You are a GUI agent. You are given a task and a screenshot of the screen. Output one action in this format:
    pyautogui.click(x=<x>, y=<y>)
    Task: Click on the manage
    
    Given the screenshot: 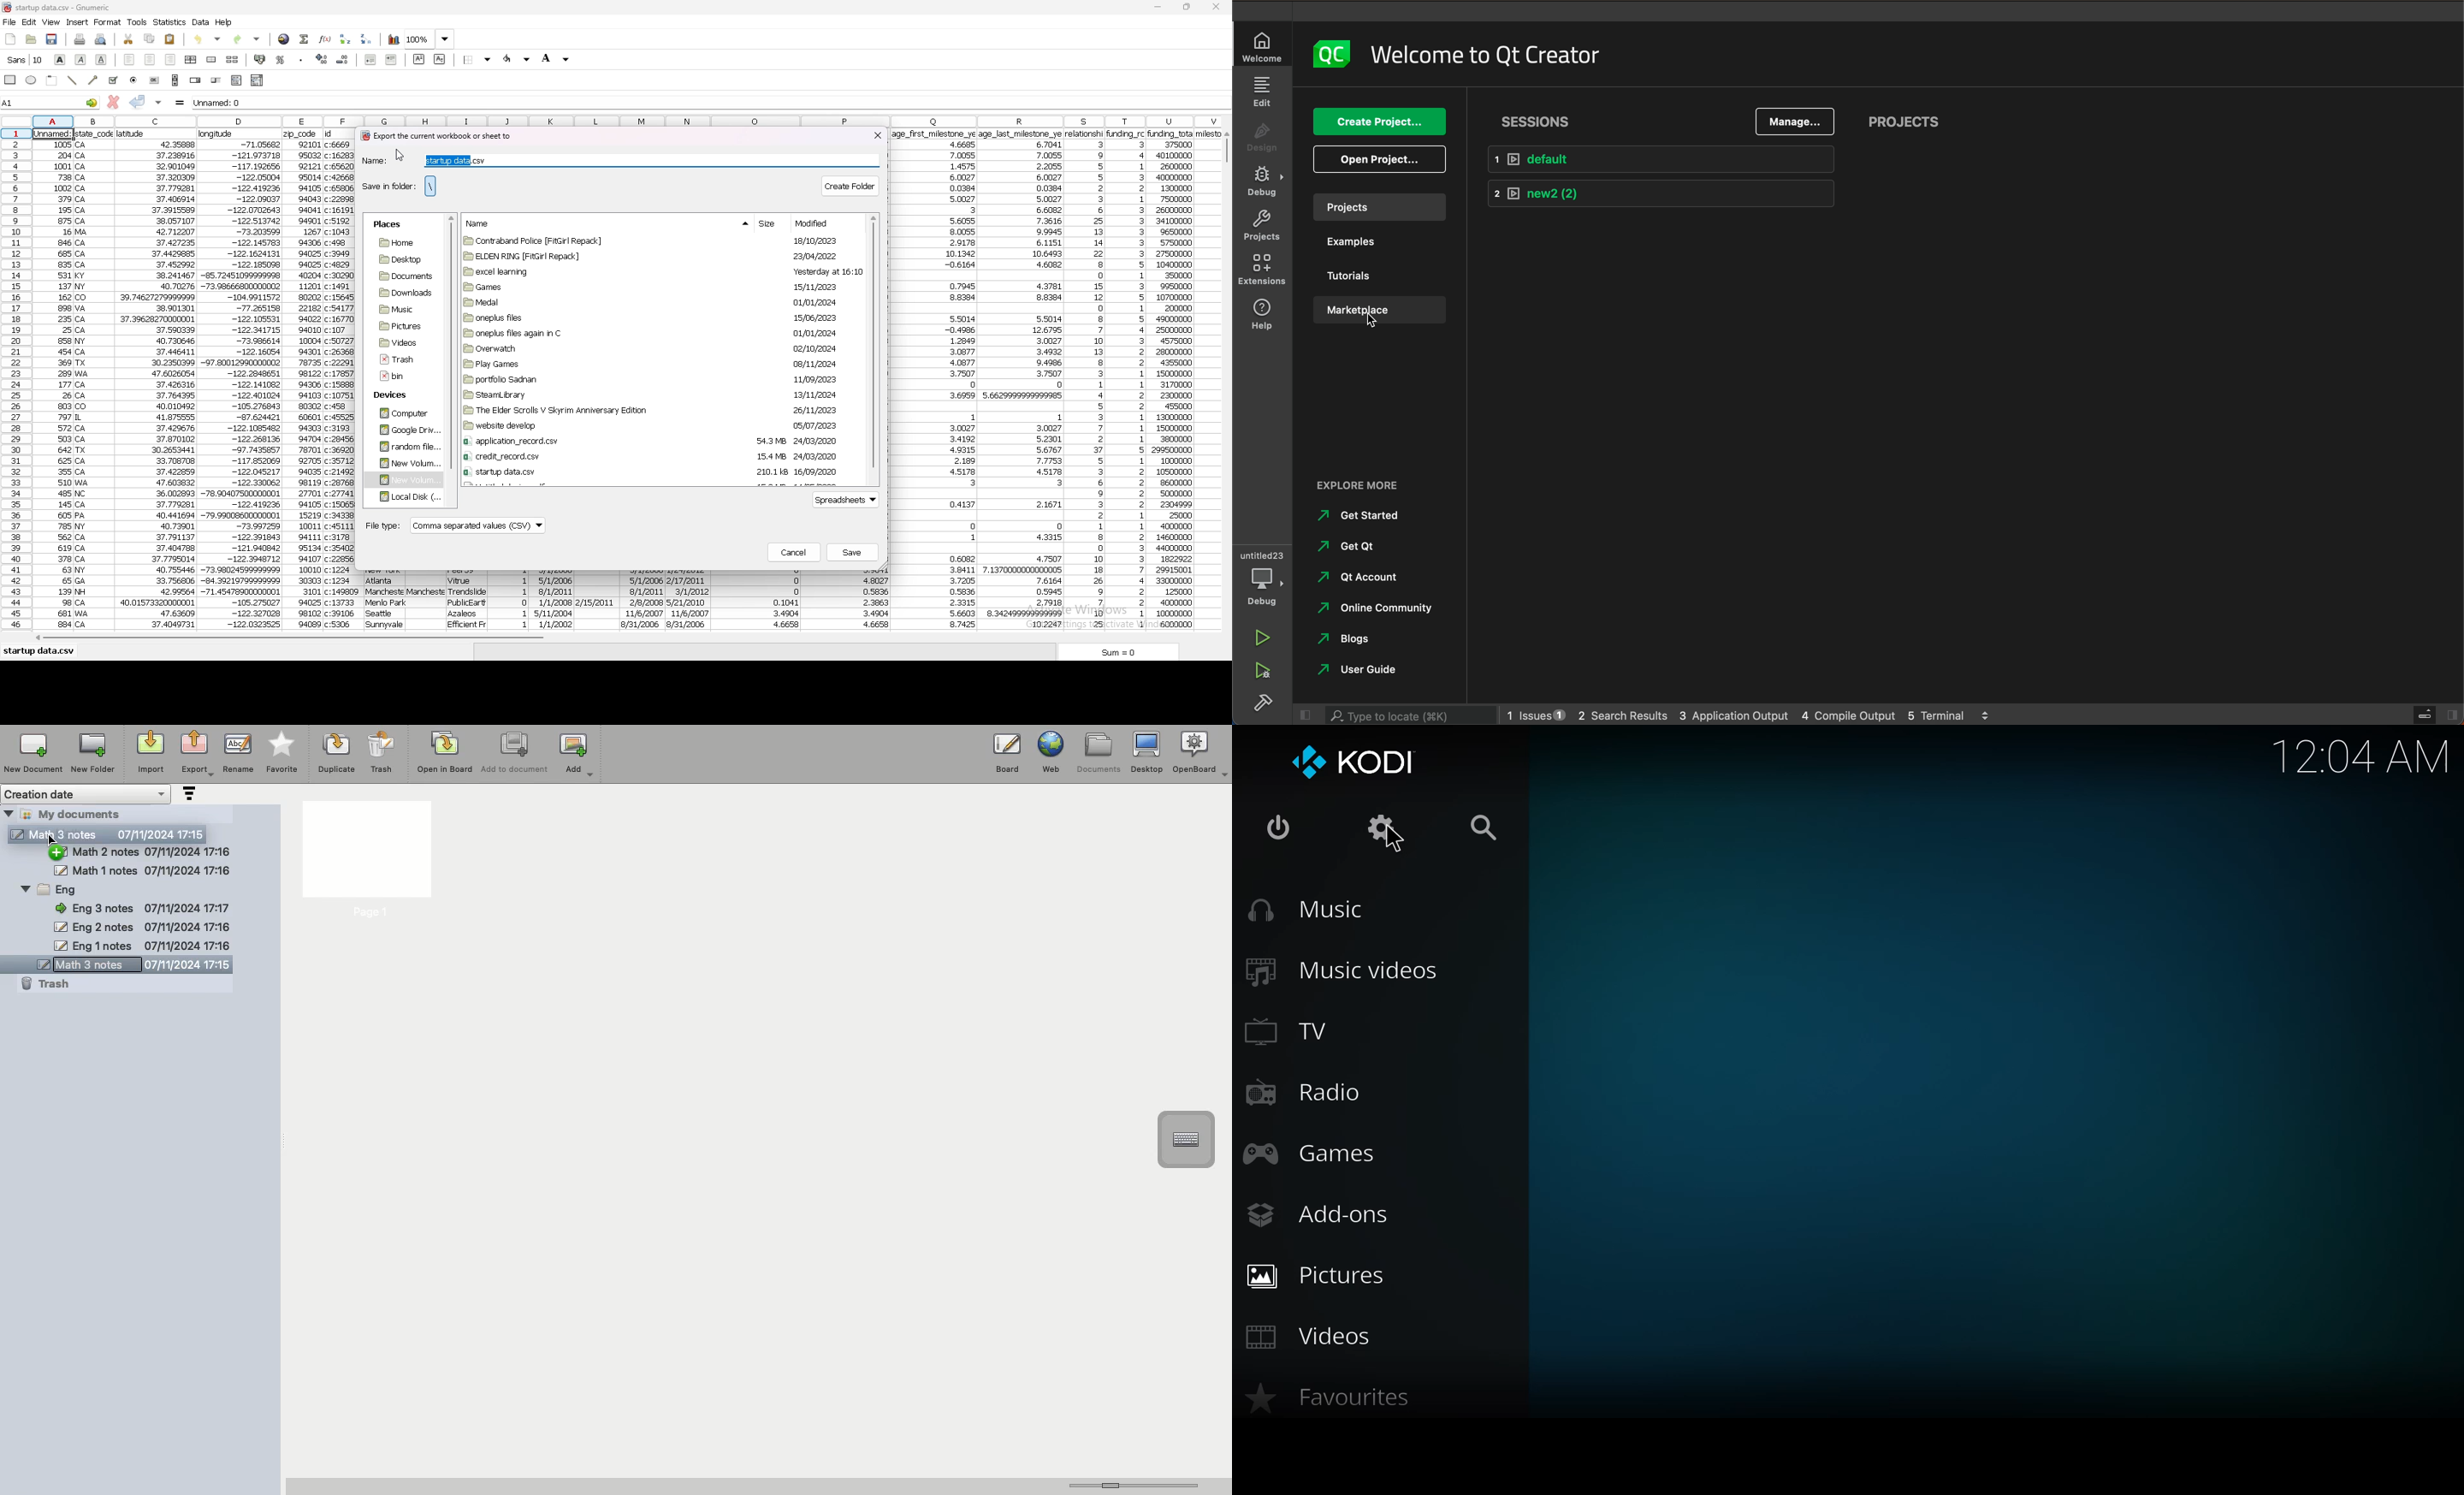 What is the action you would take?
    pyautogui.click(x=1795, y=122)
    